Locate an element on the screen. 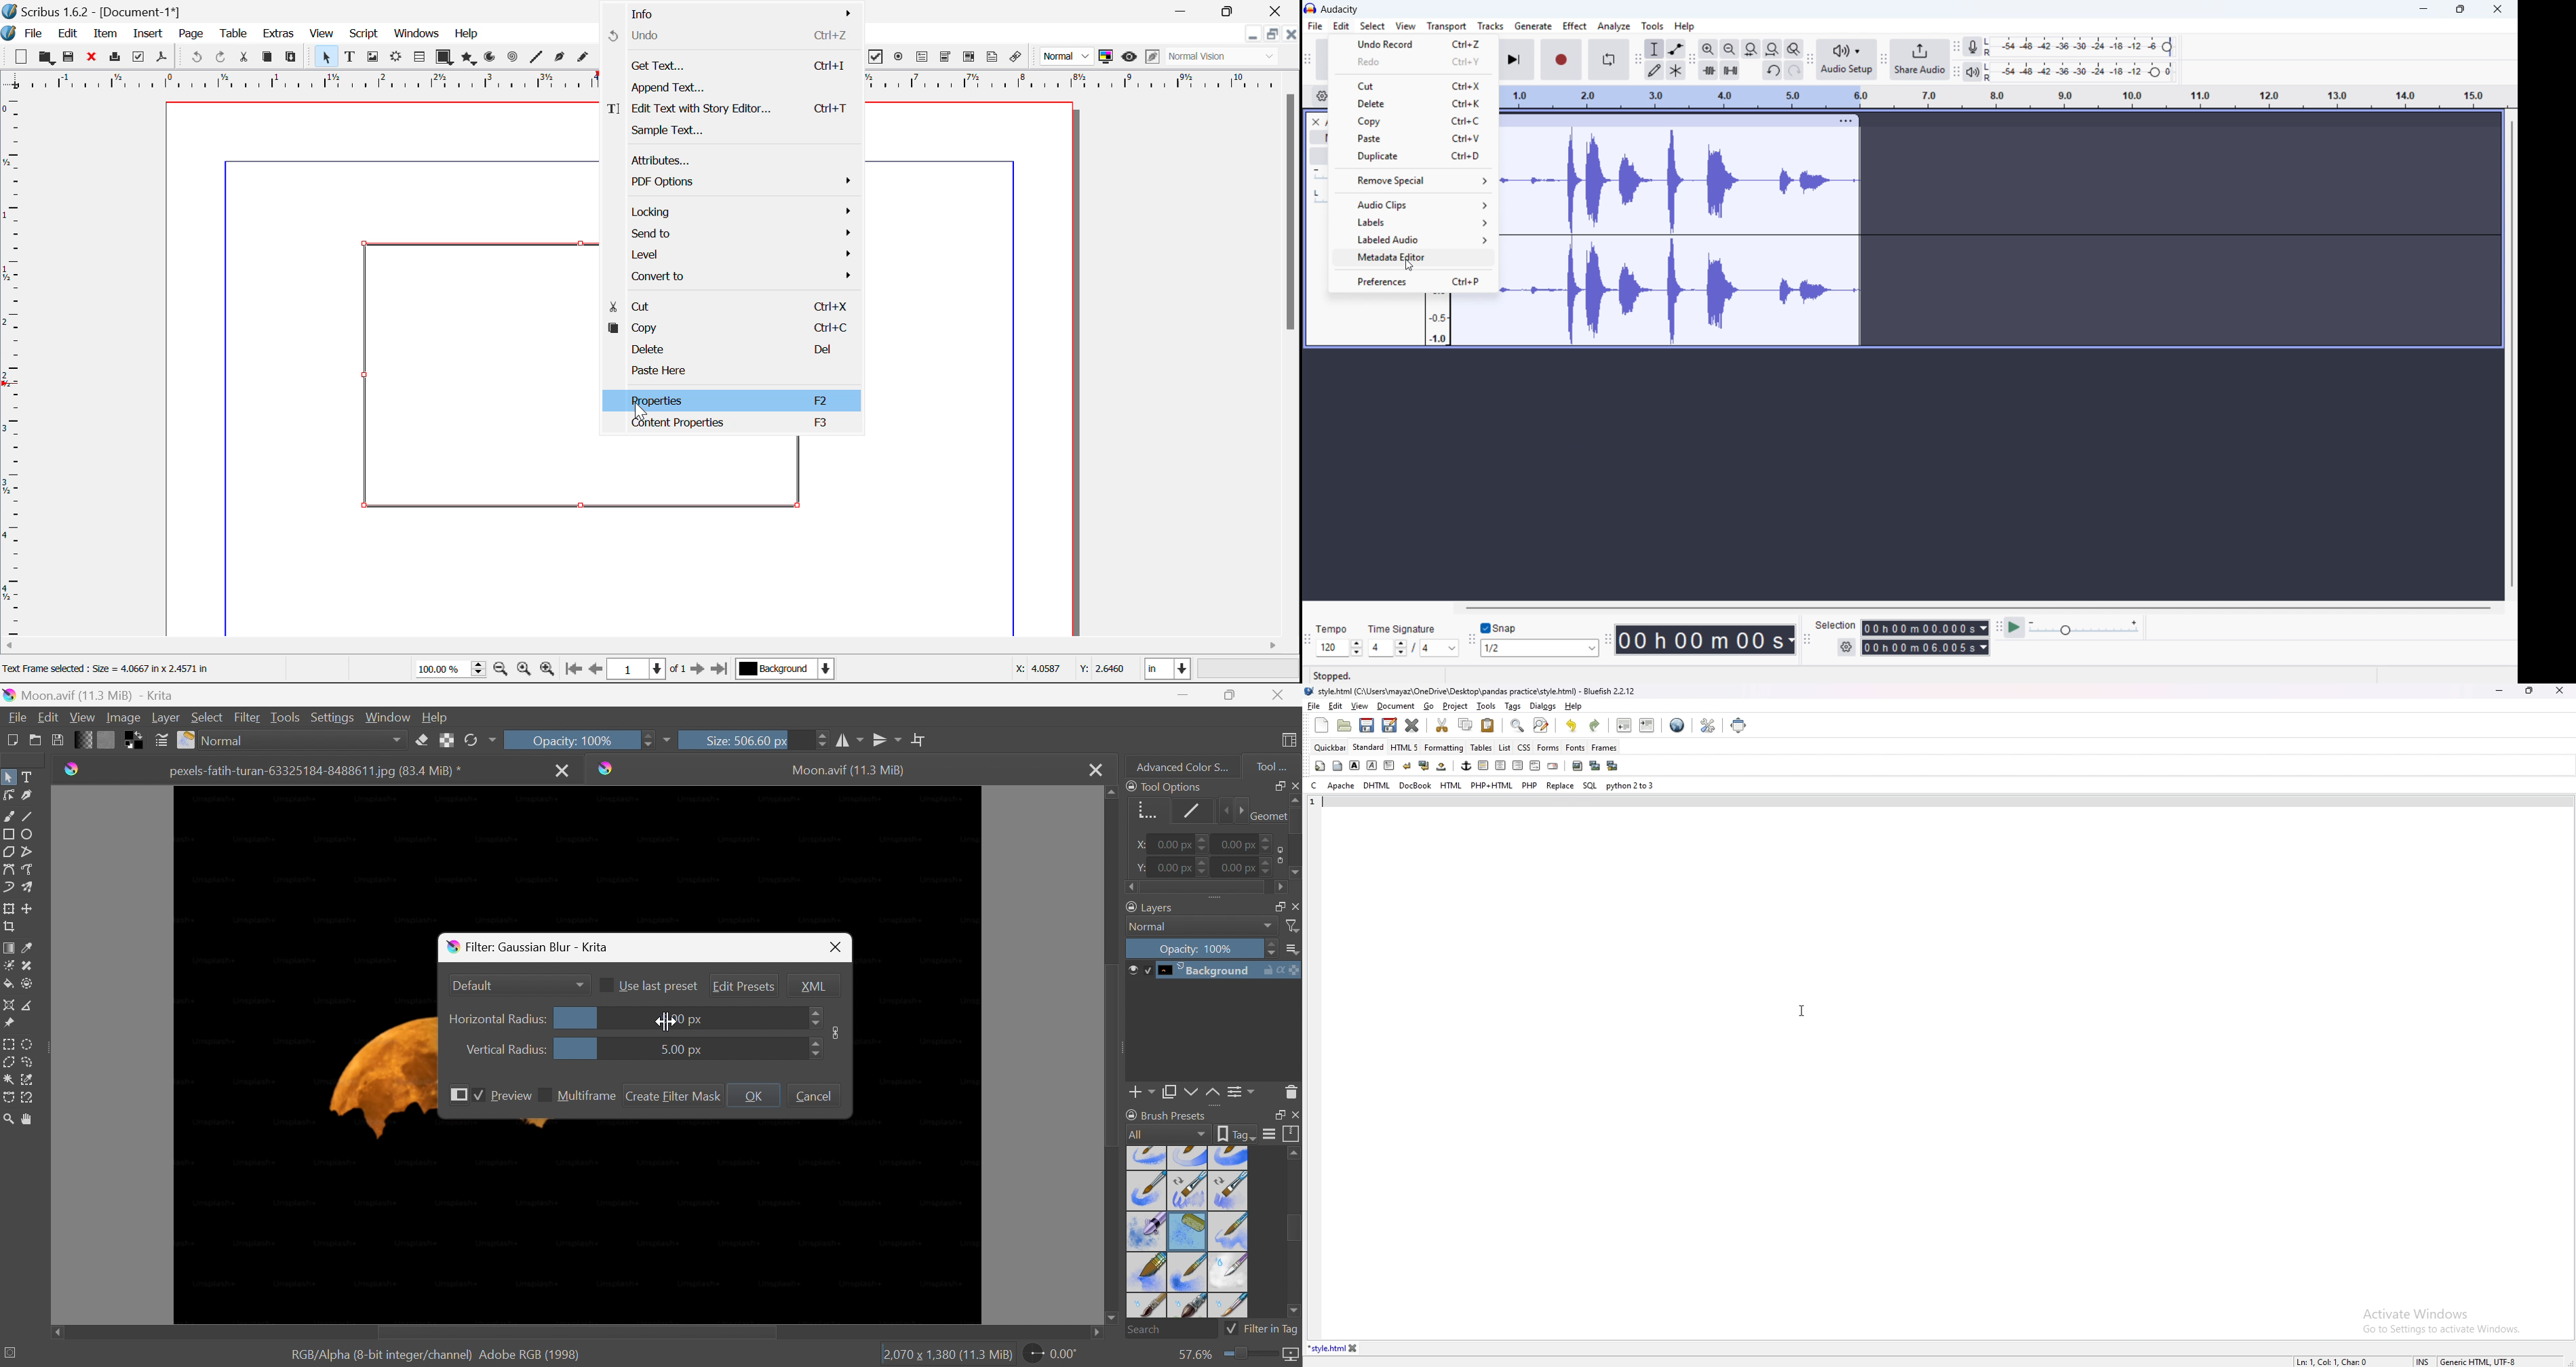  Scroll left is located at coordinates (56, 1330).